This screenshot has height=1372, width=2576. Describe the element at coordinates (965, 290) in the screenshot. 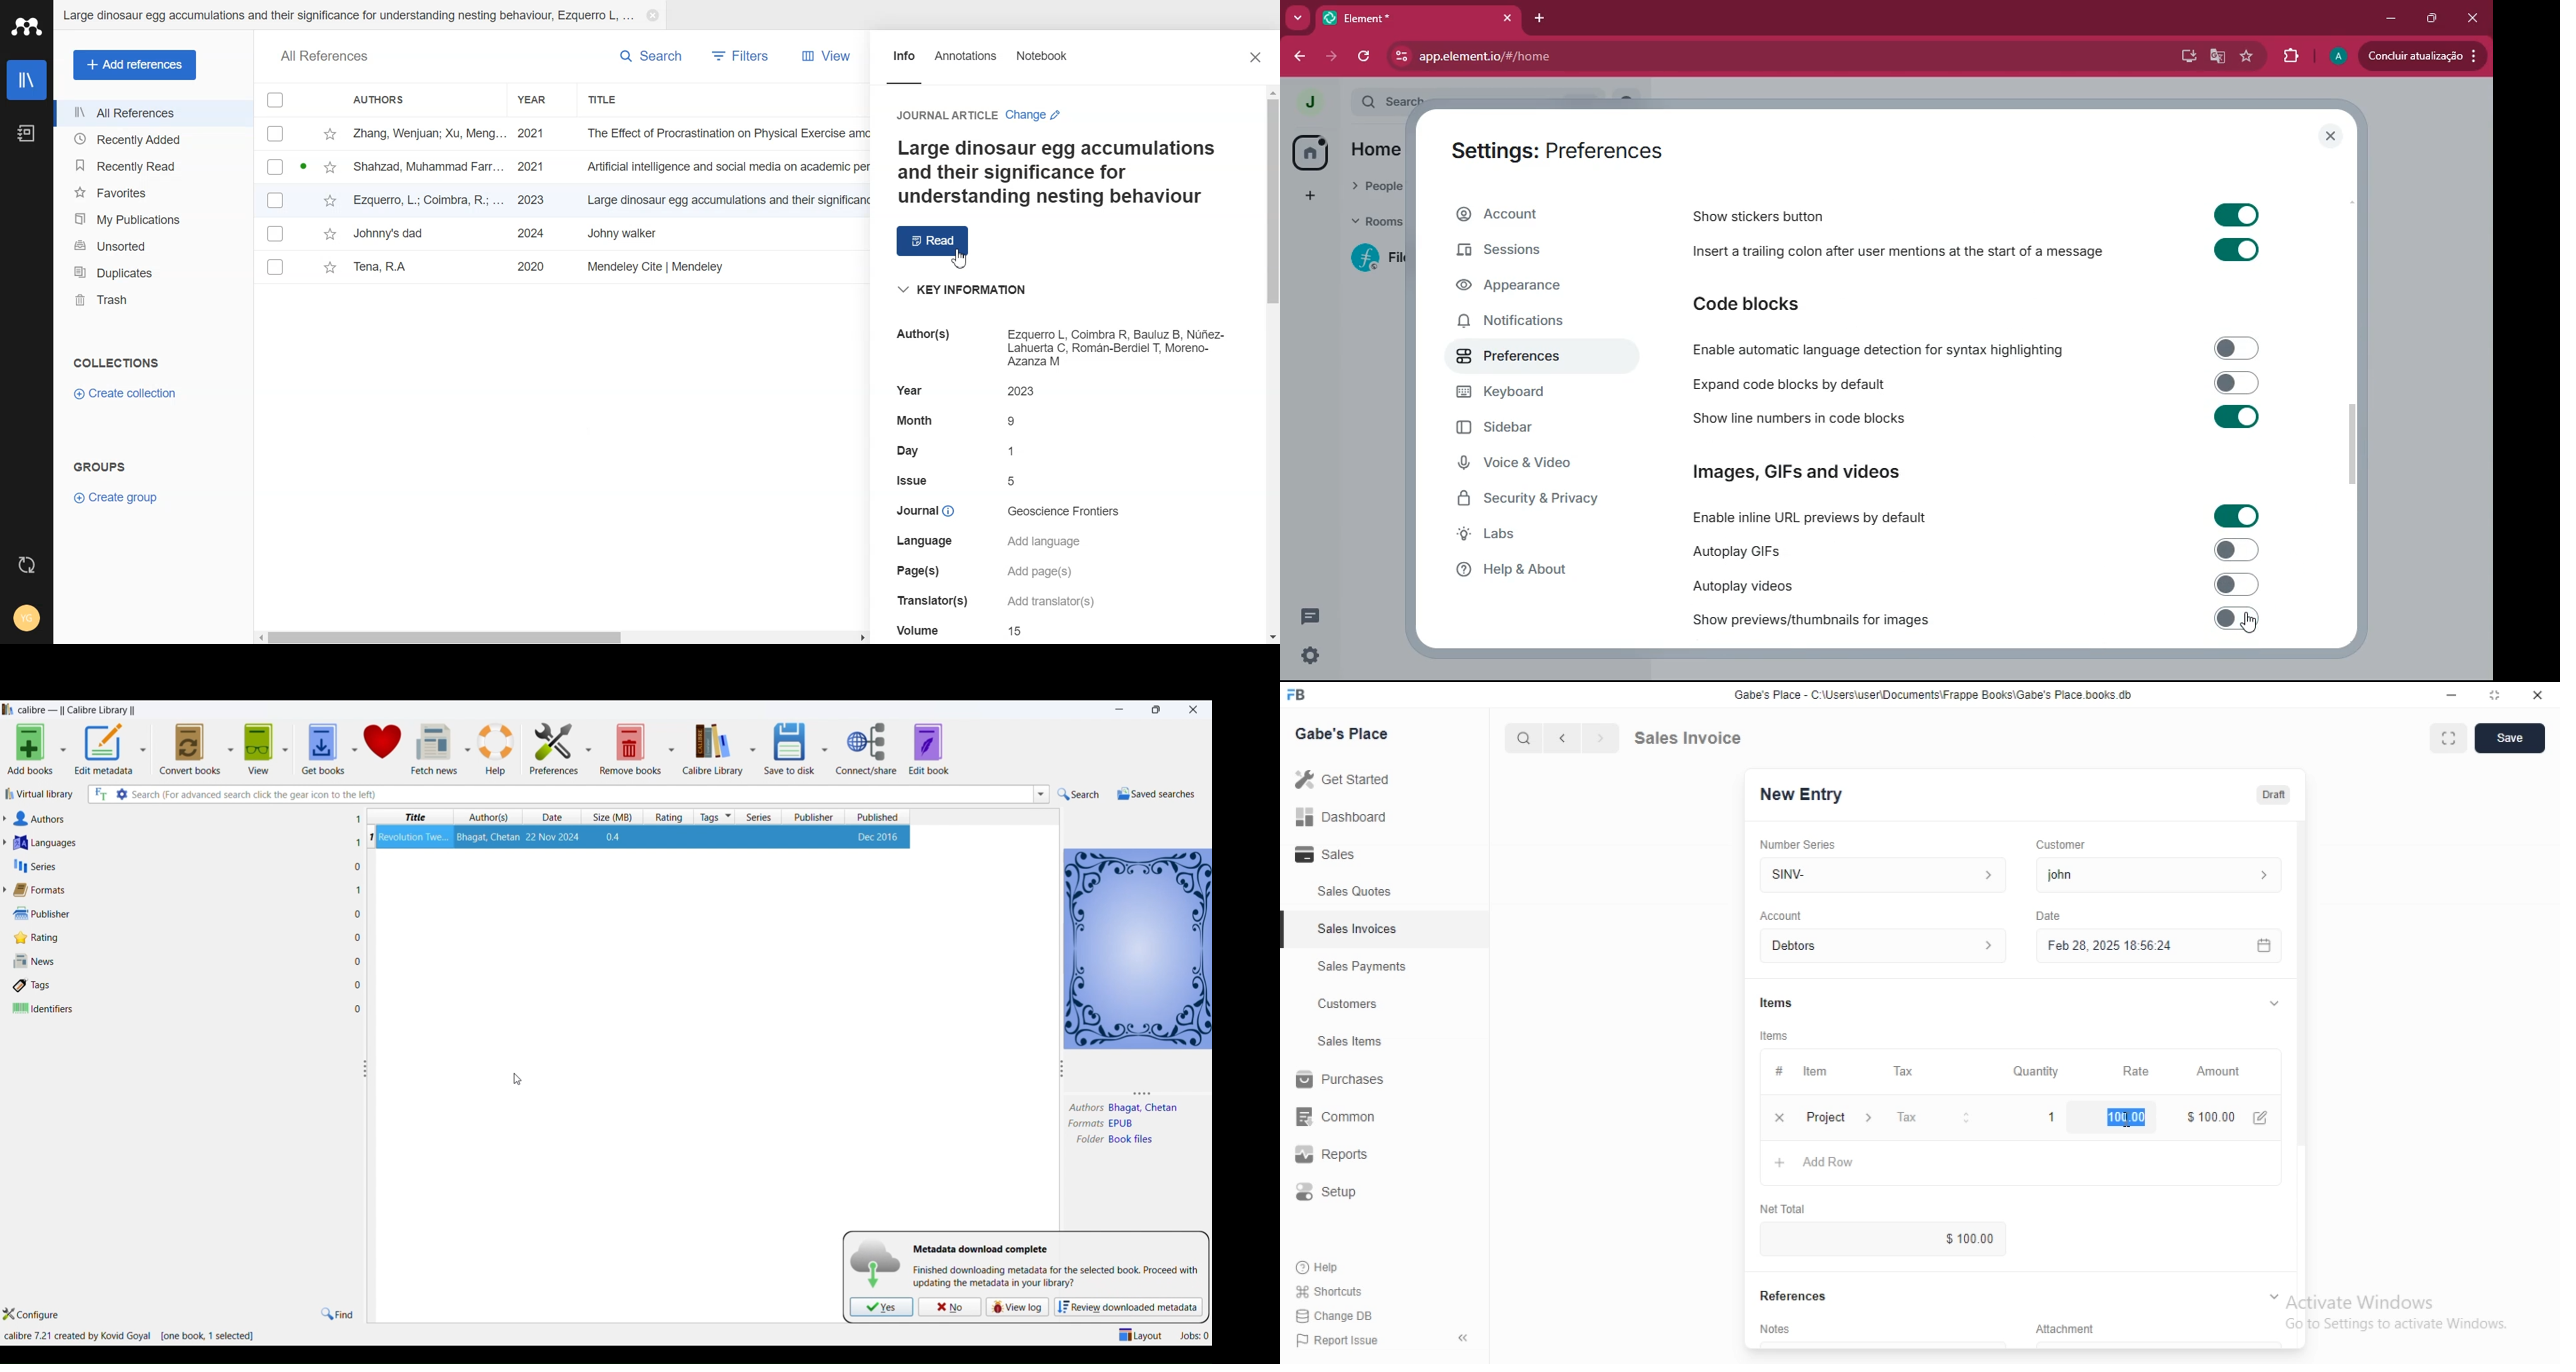

I see `Key Information` at that location.